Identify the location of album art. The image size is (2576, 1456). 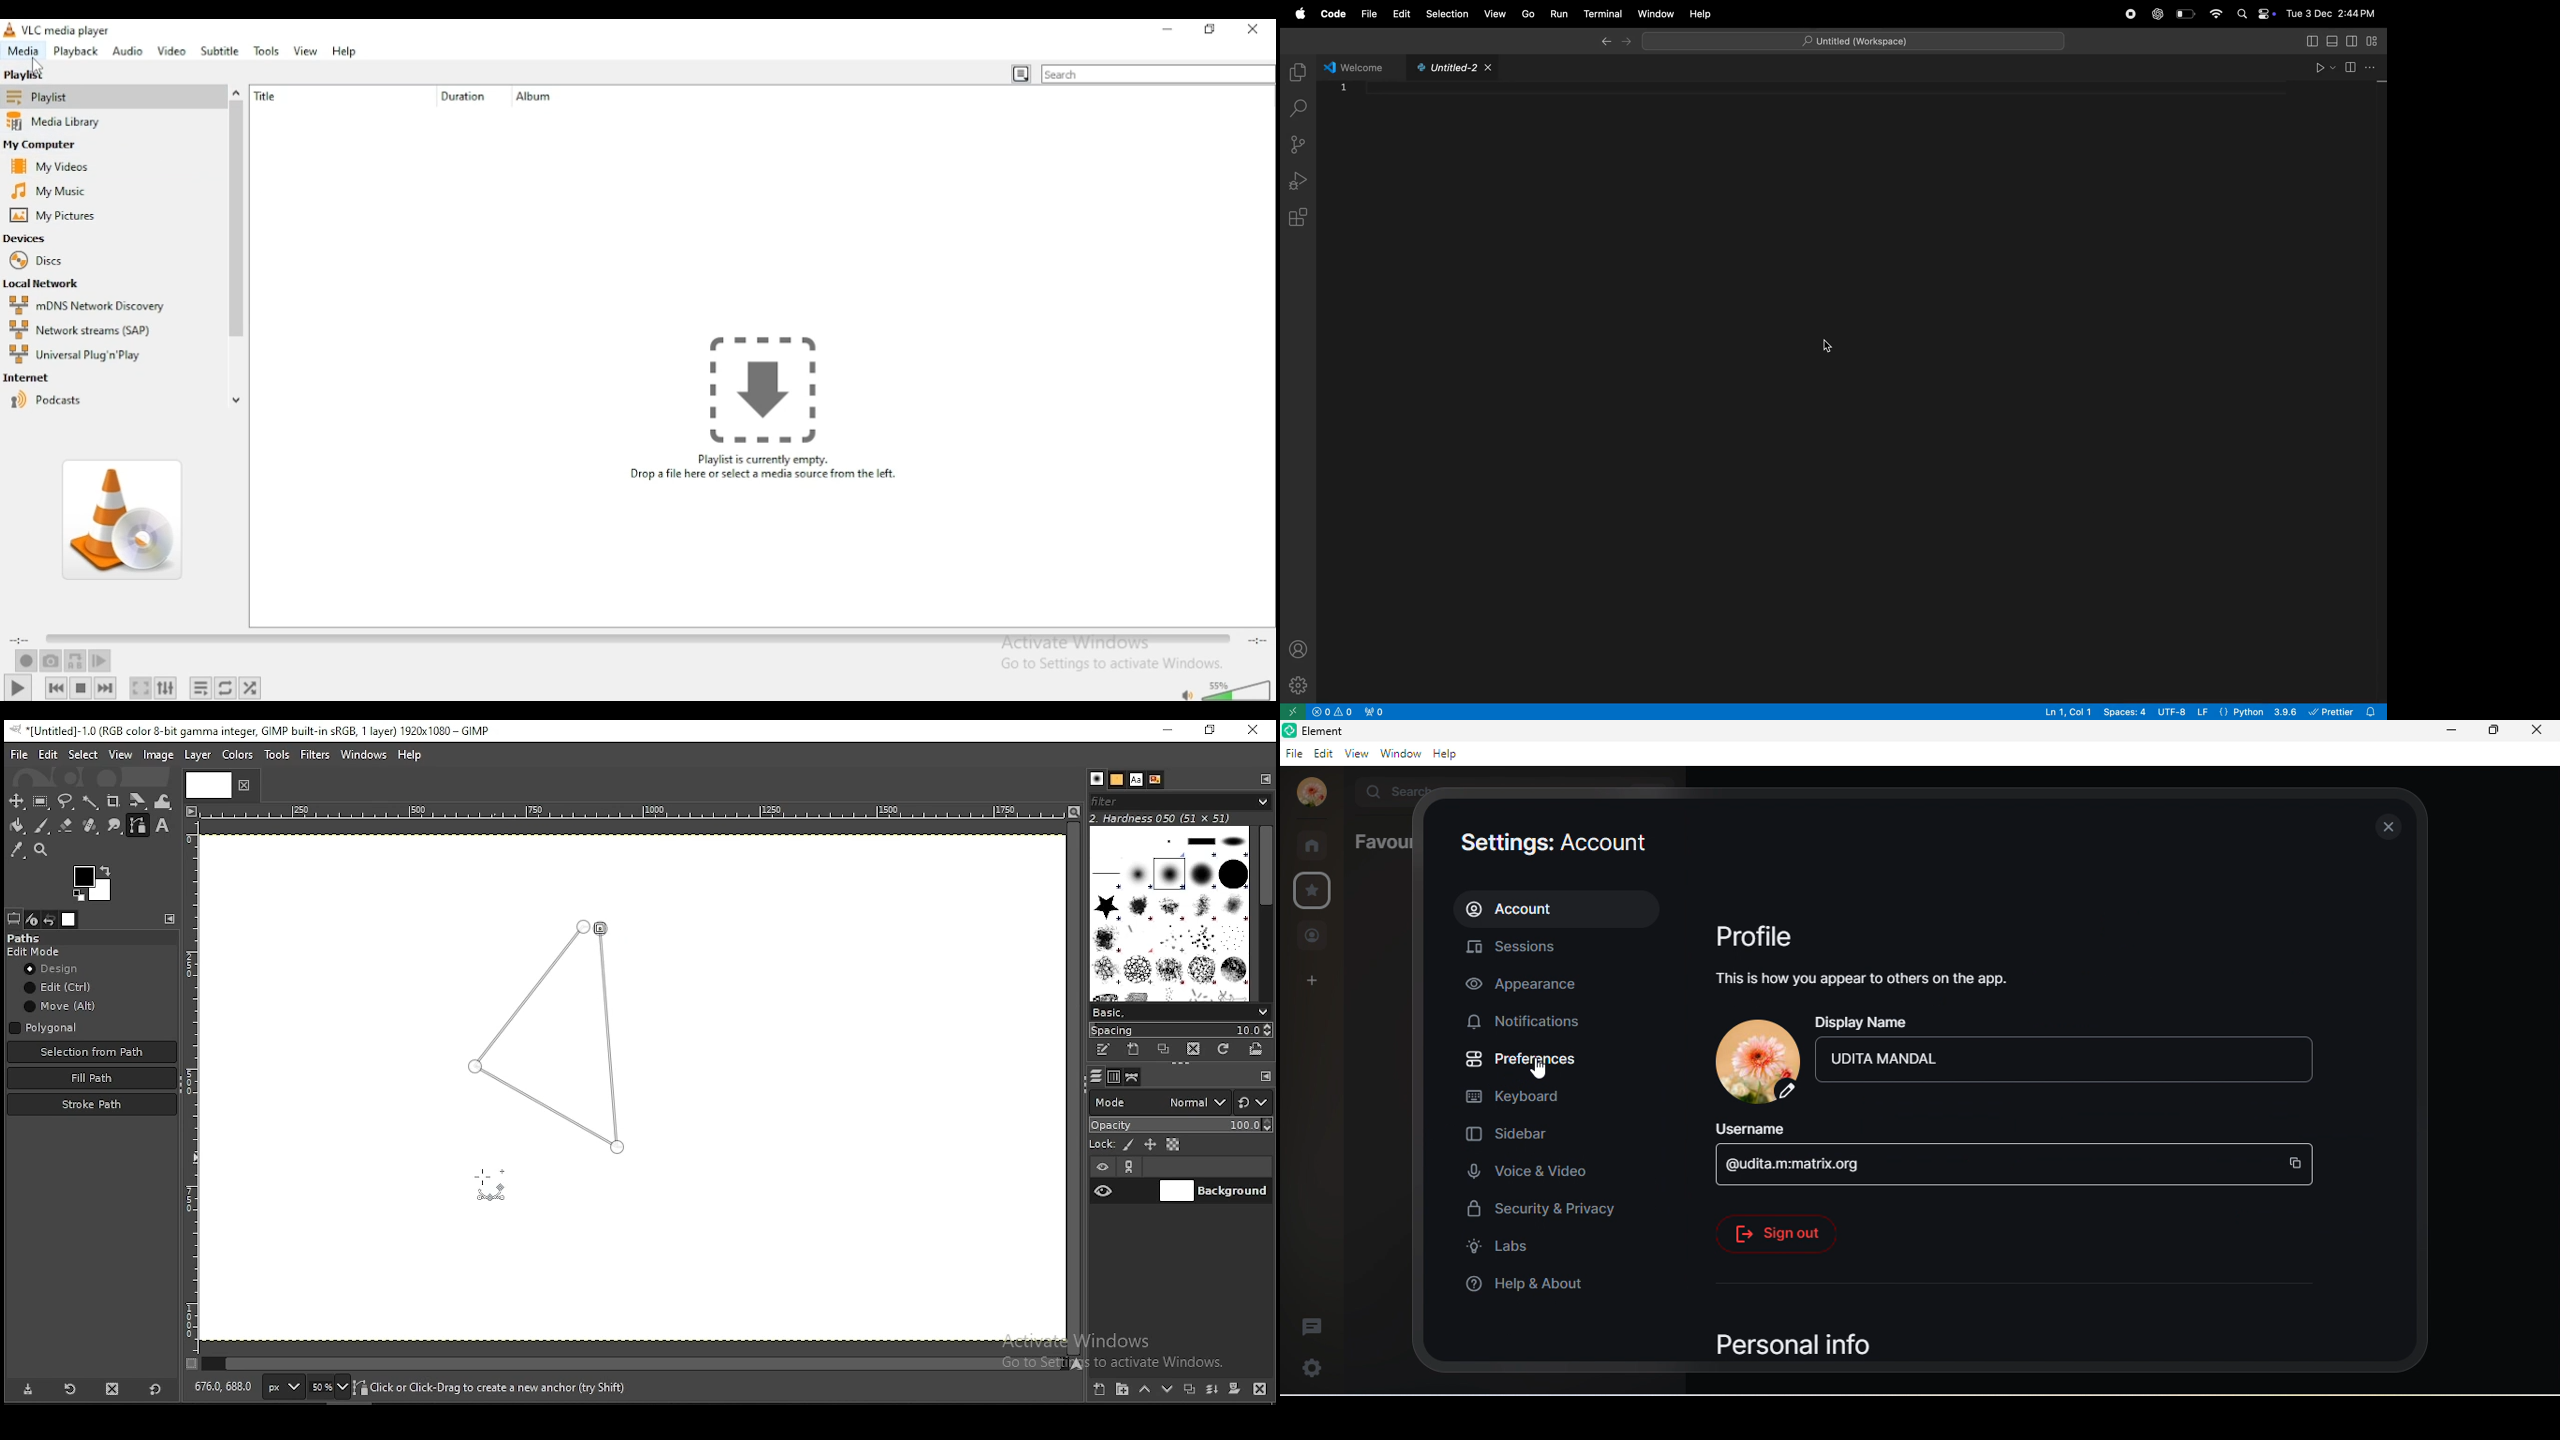
(119, 520).